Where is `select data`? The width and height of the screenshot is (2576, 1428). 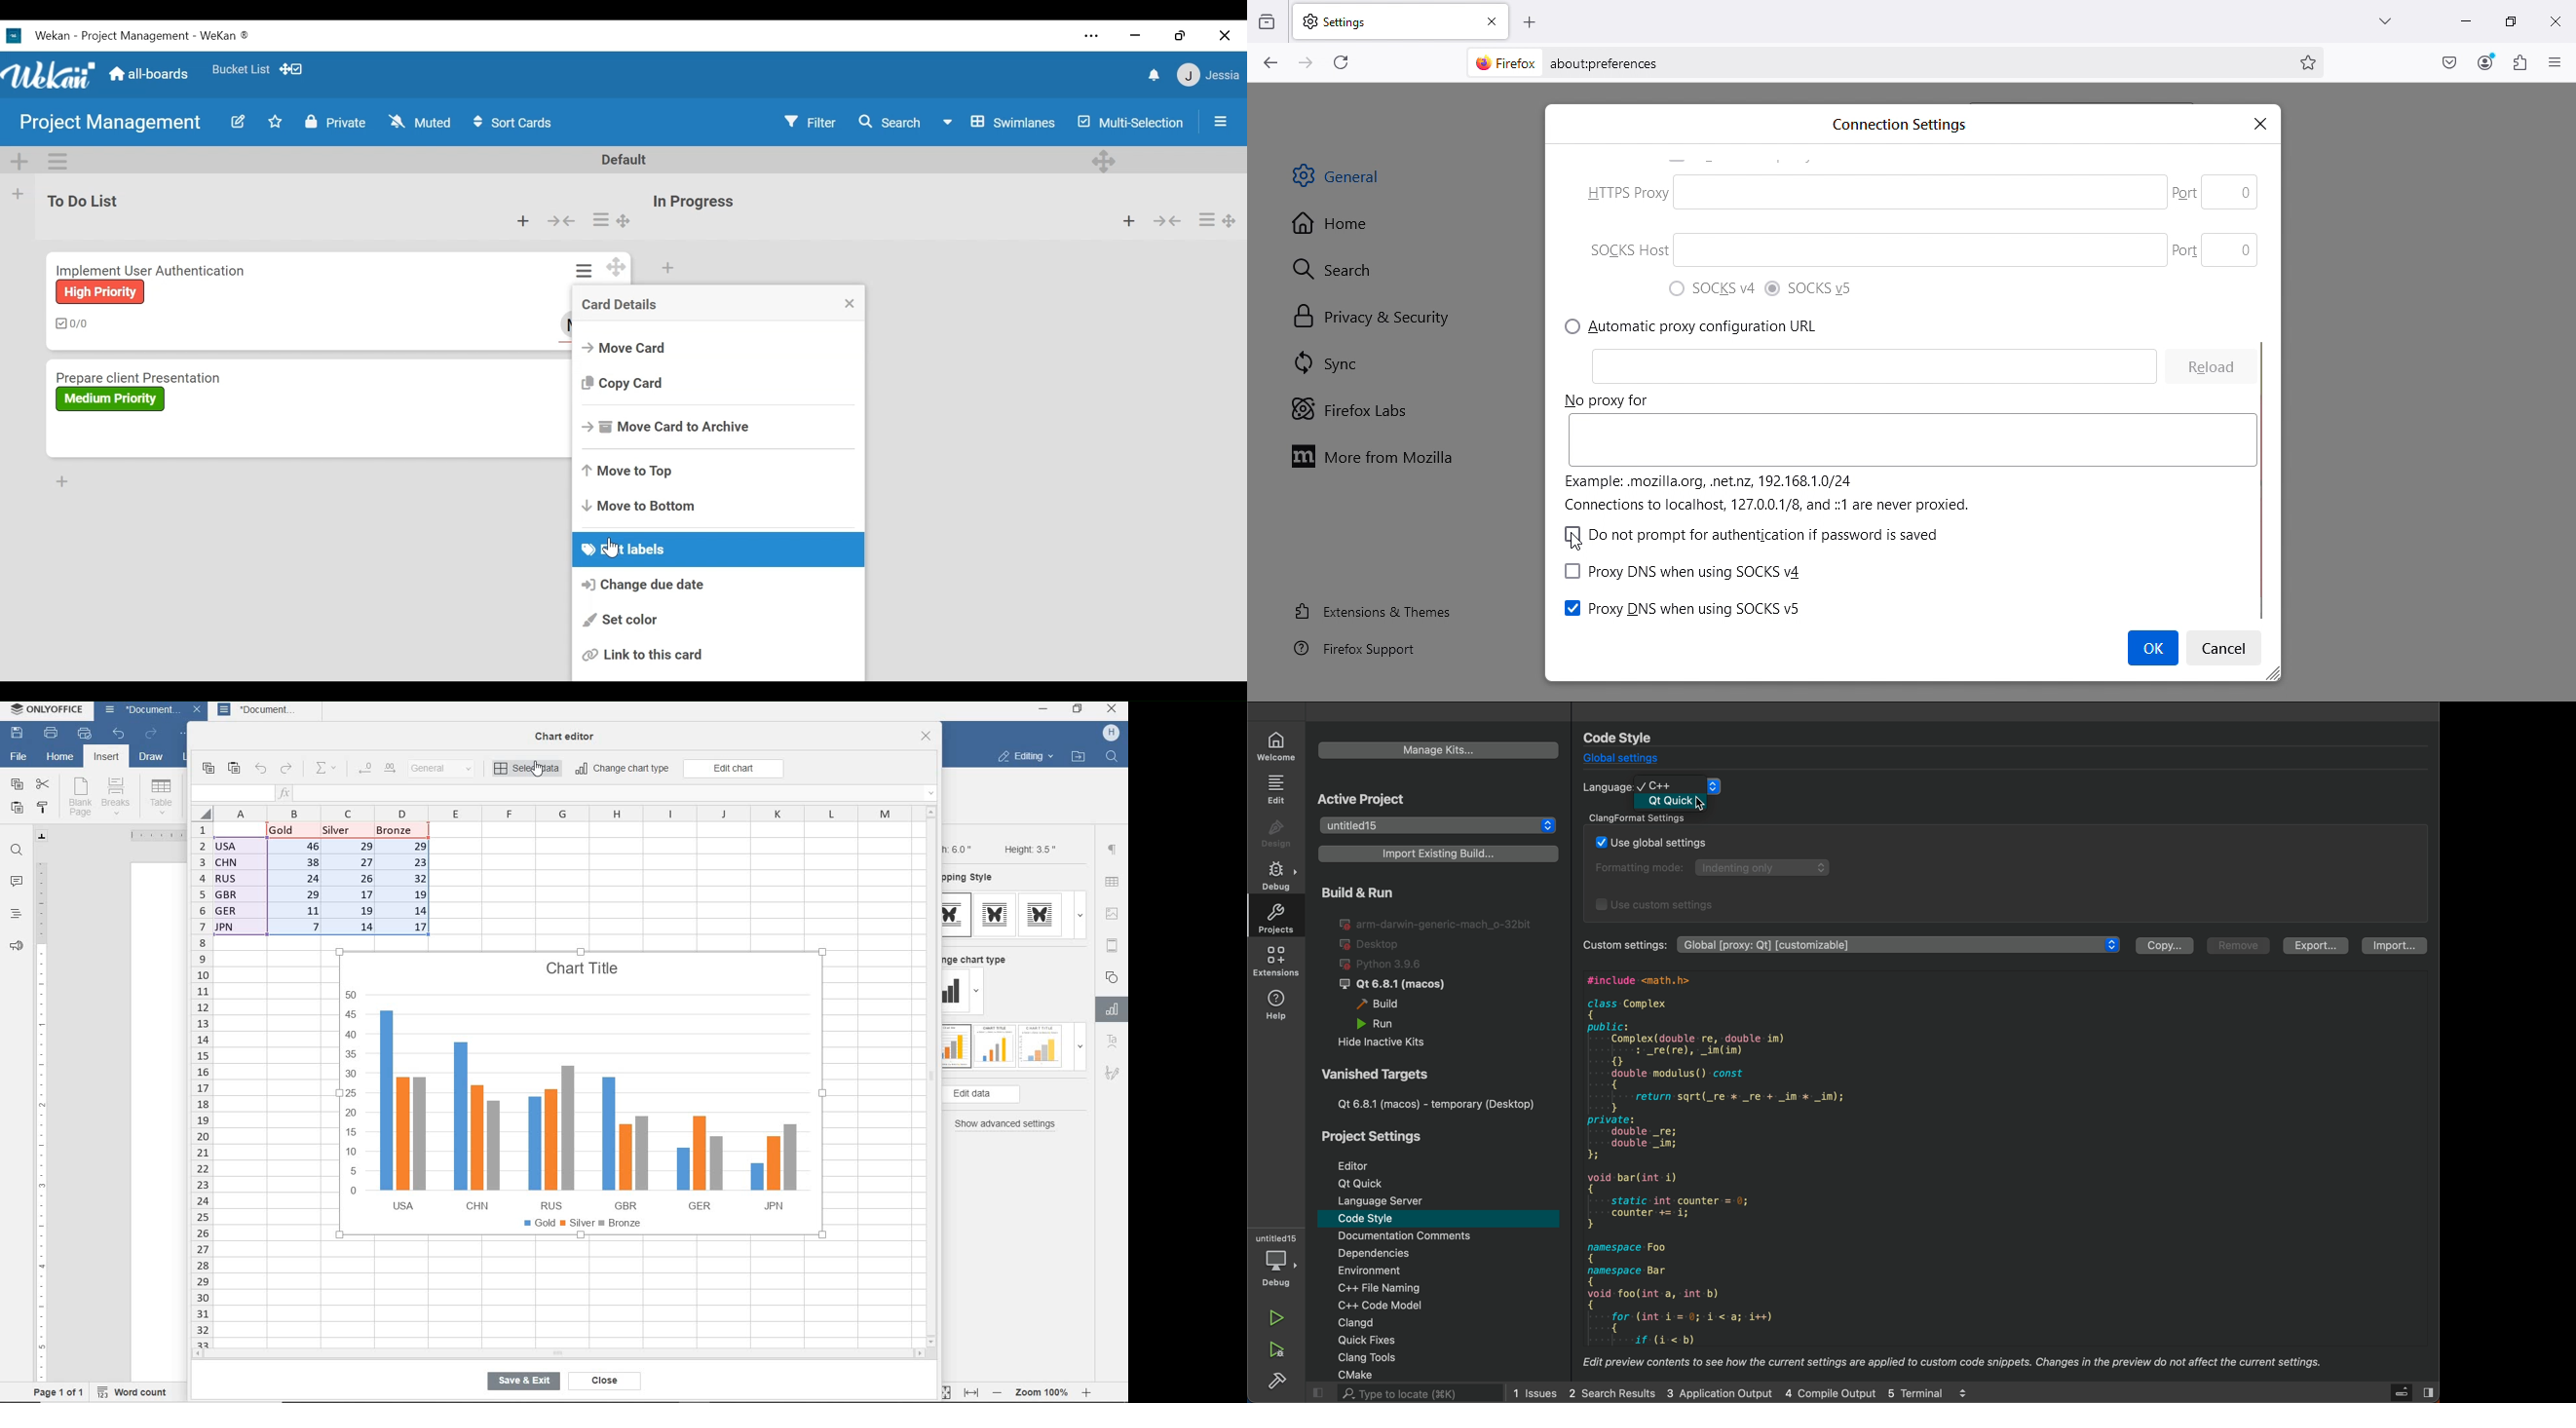 select data is located at coordinates (528, 769).